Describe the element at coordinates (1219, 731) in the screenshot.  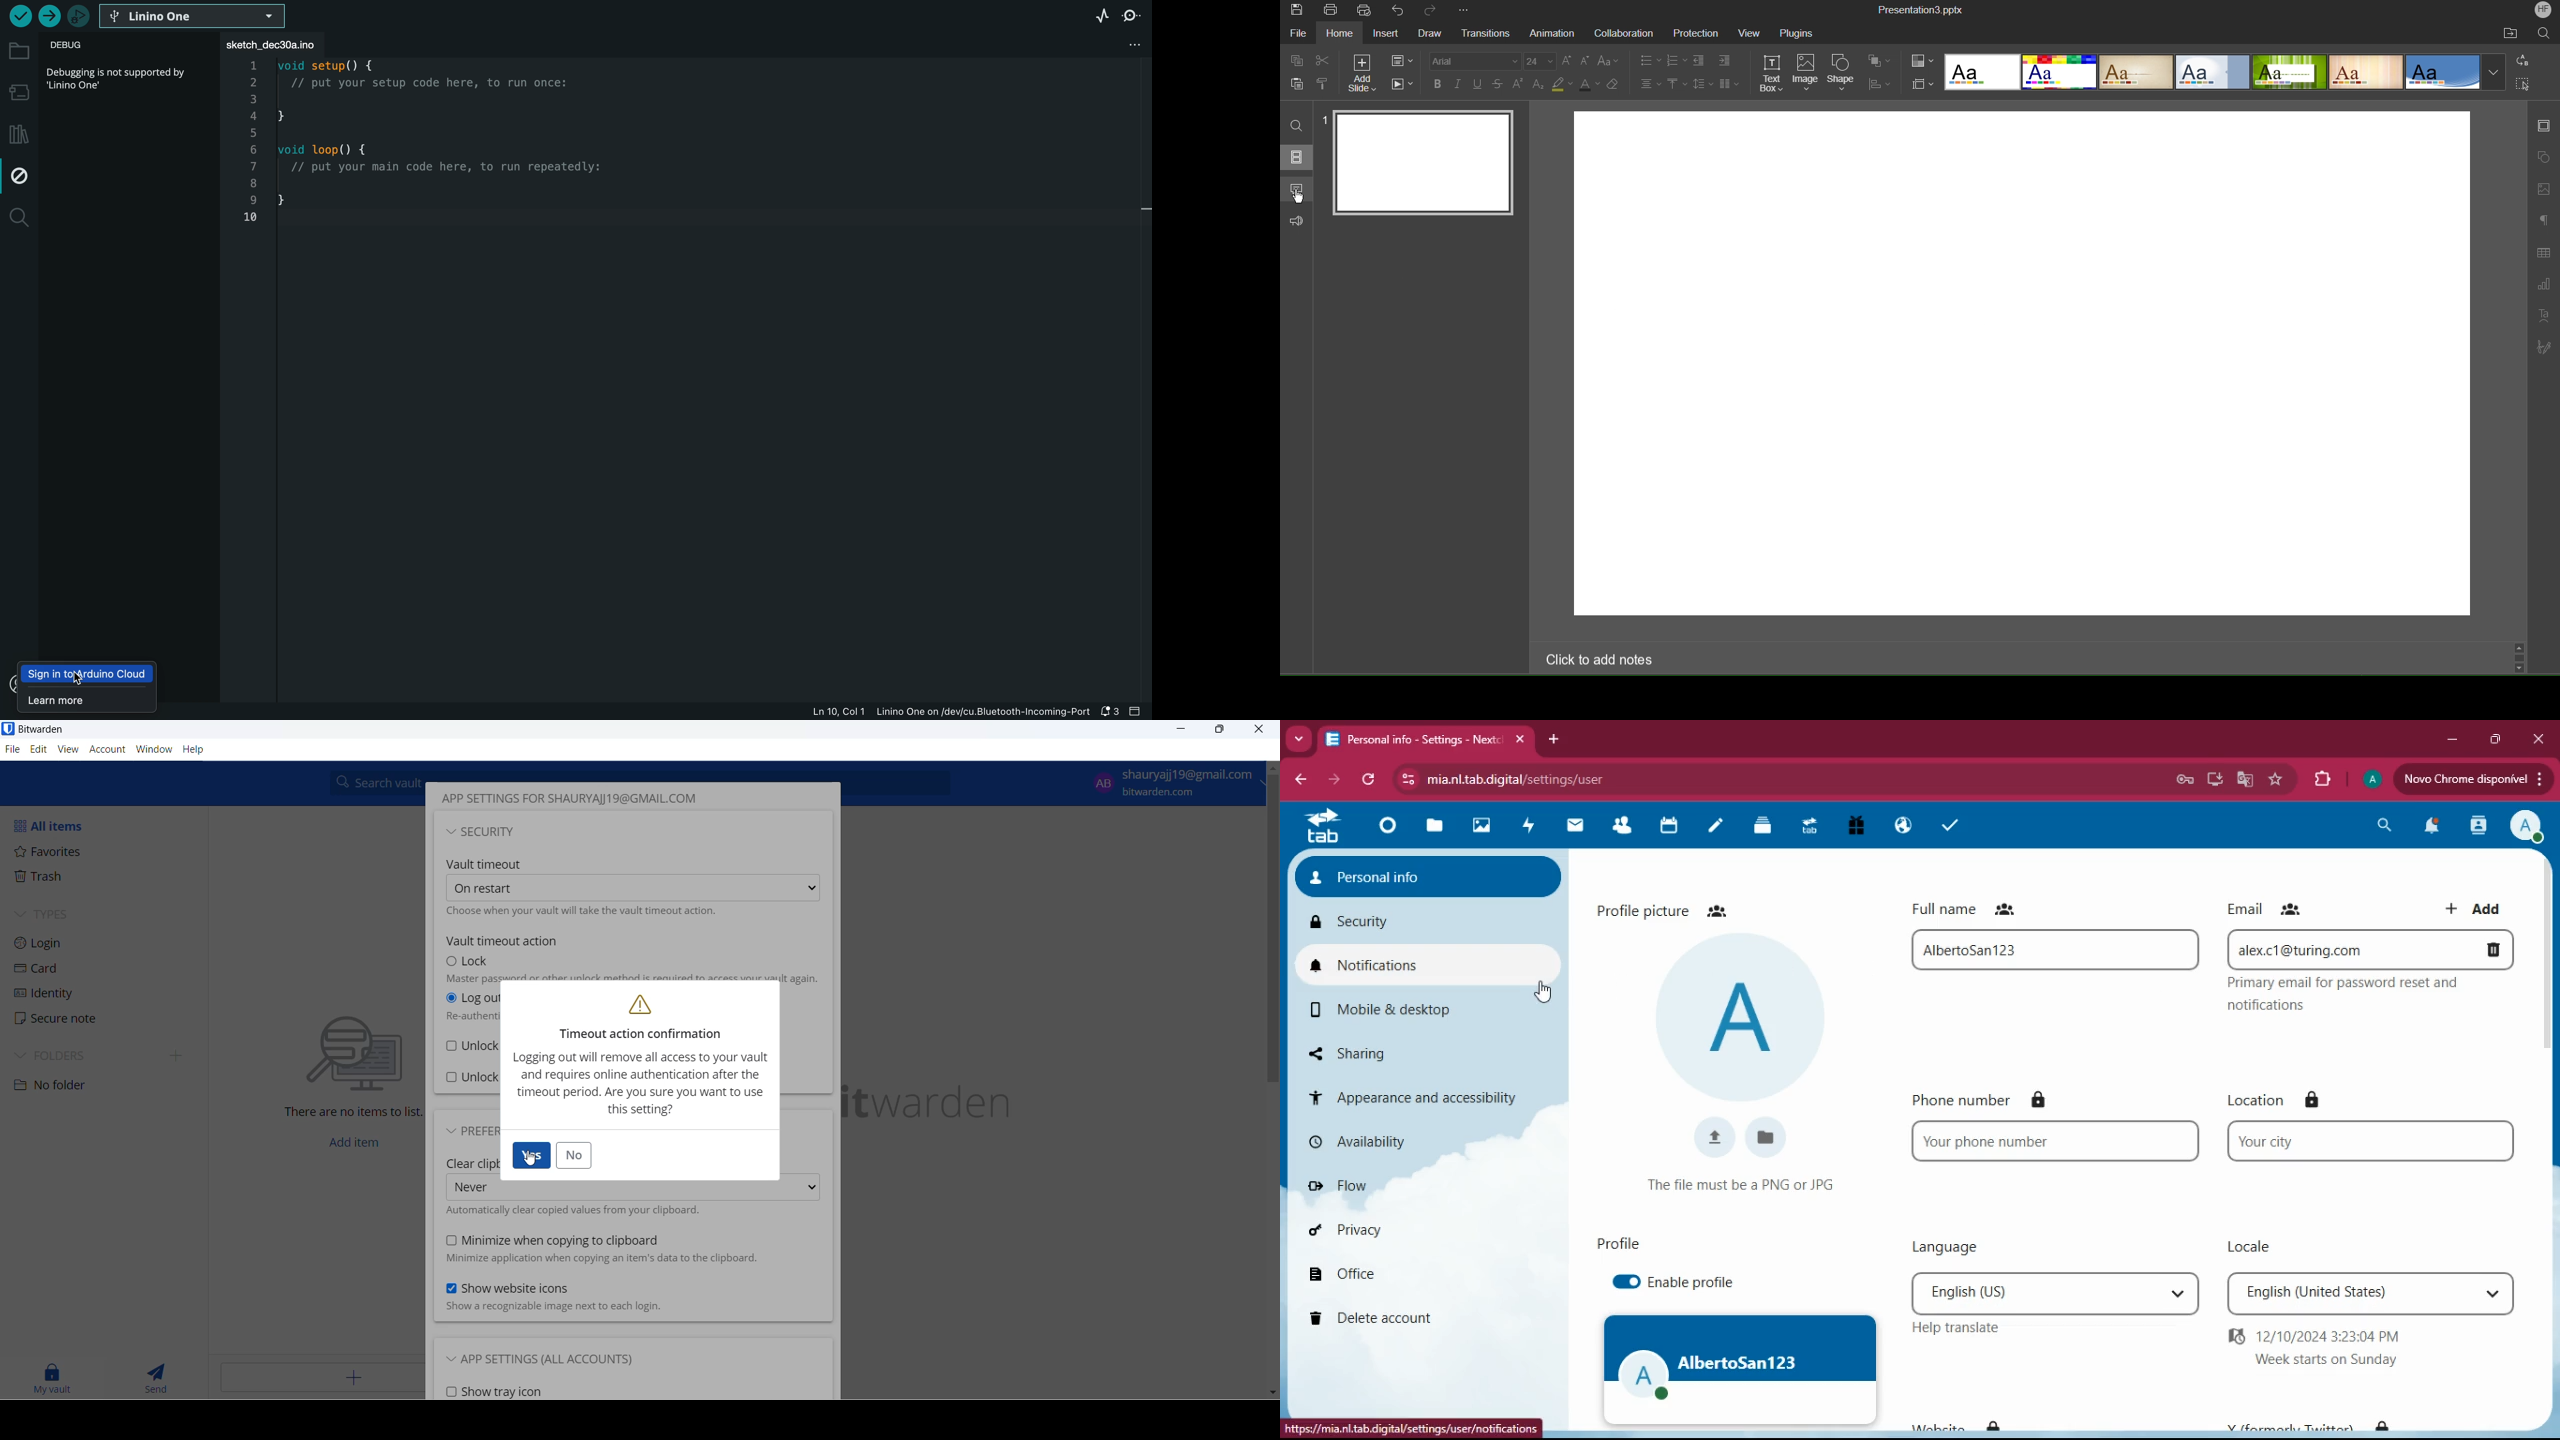
I see `maximize` at that location.